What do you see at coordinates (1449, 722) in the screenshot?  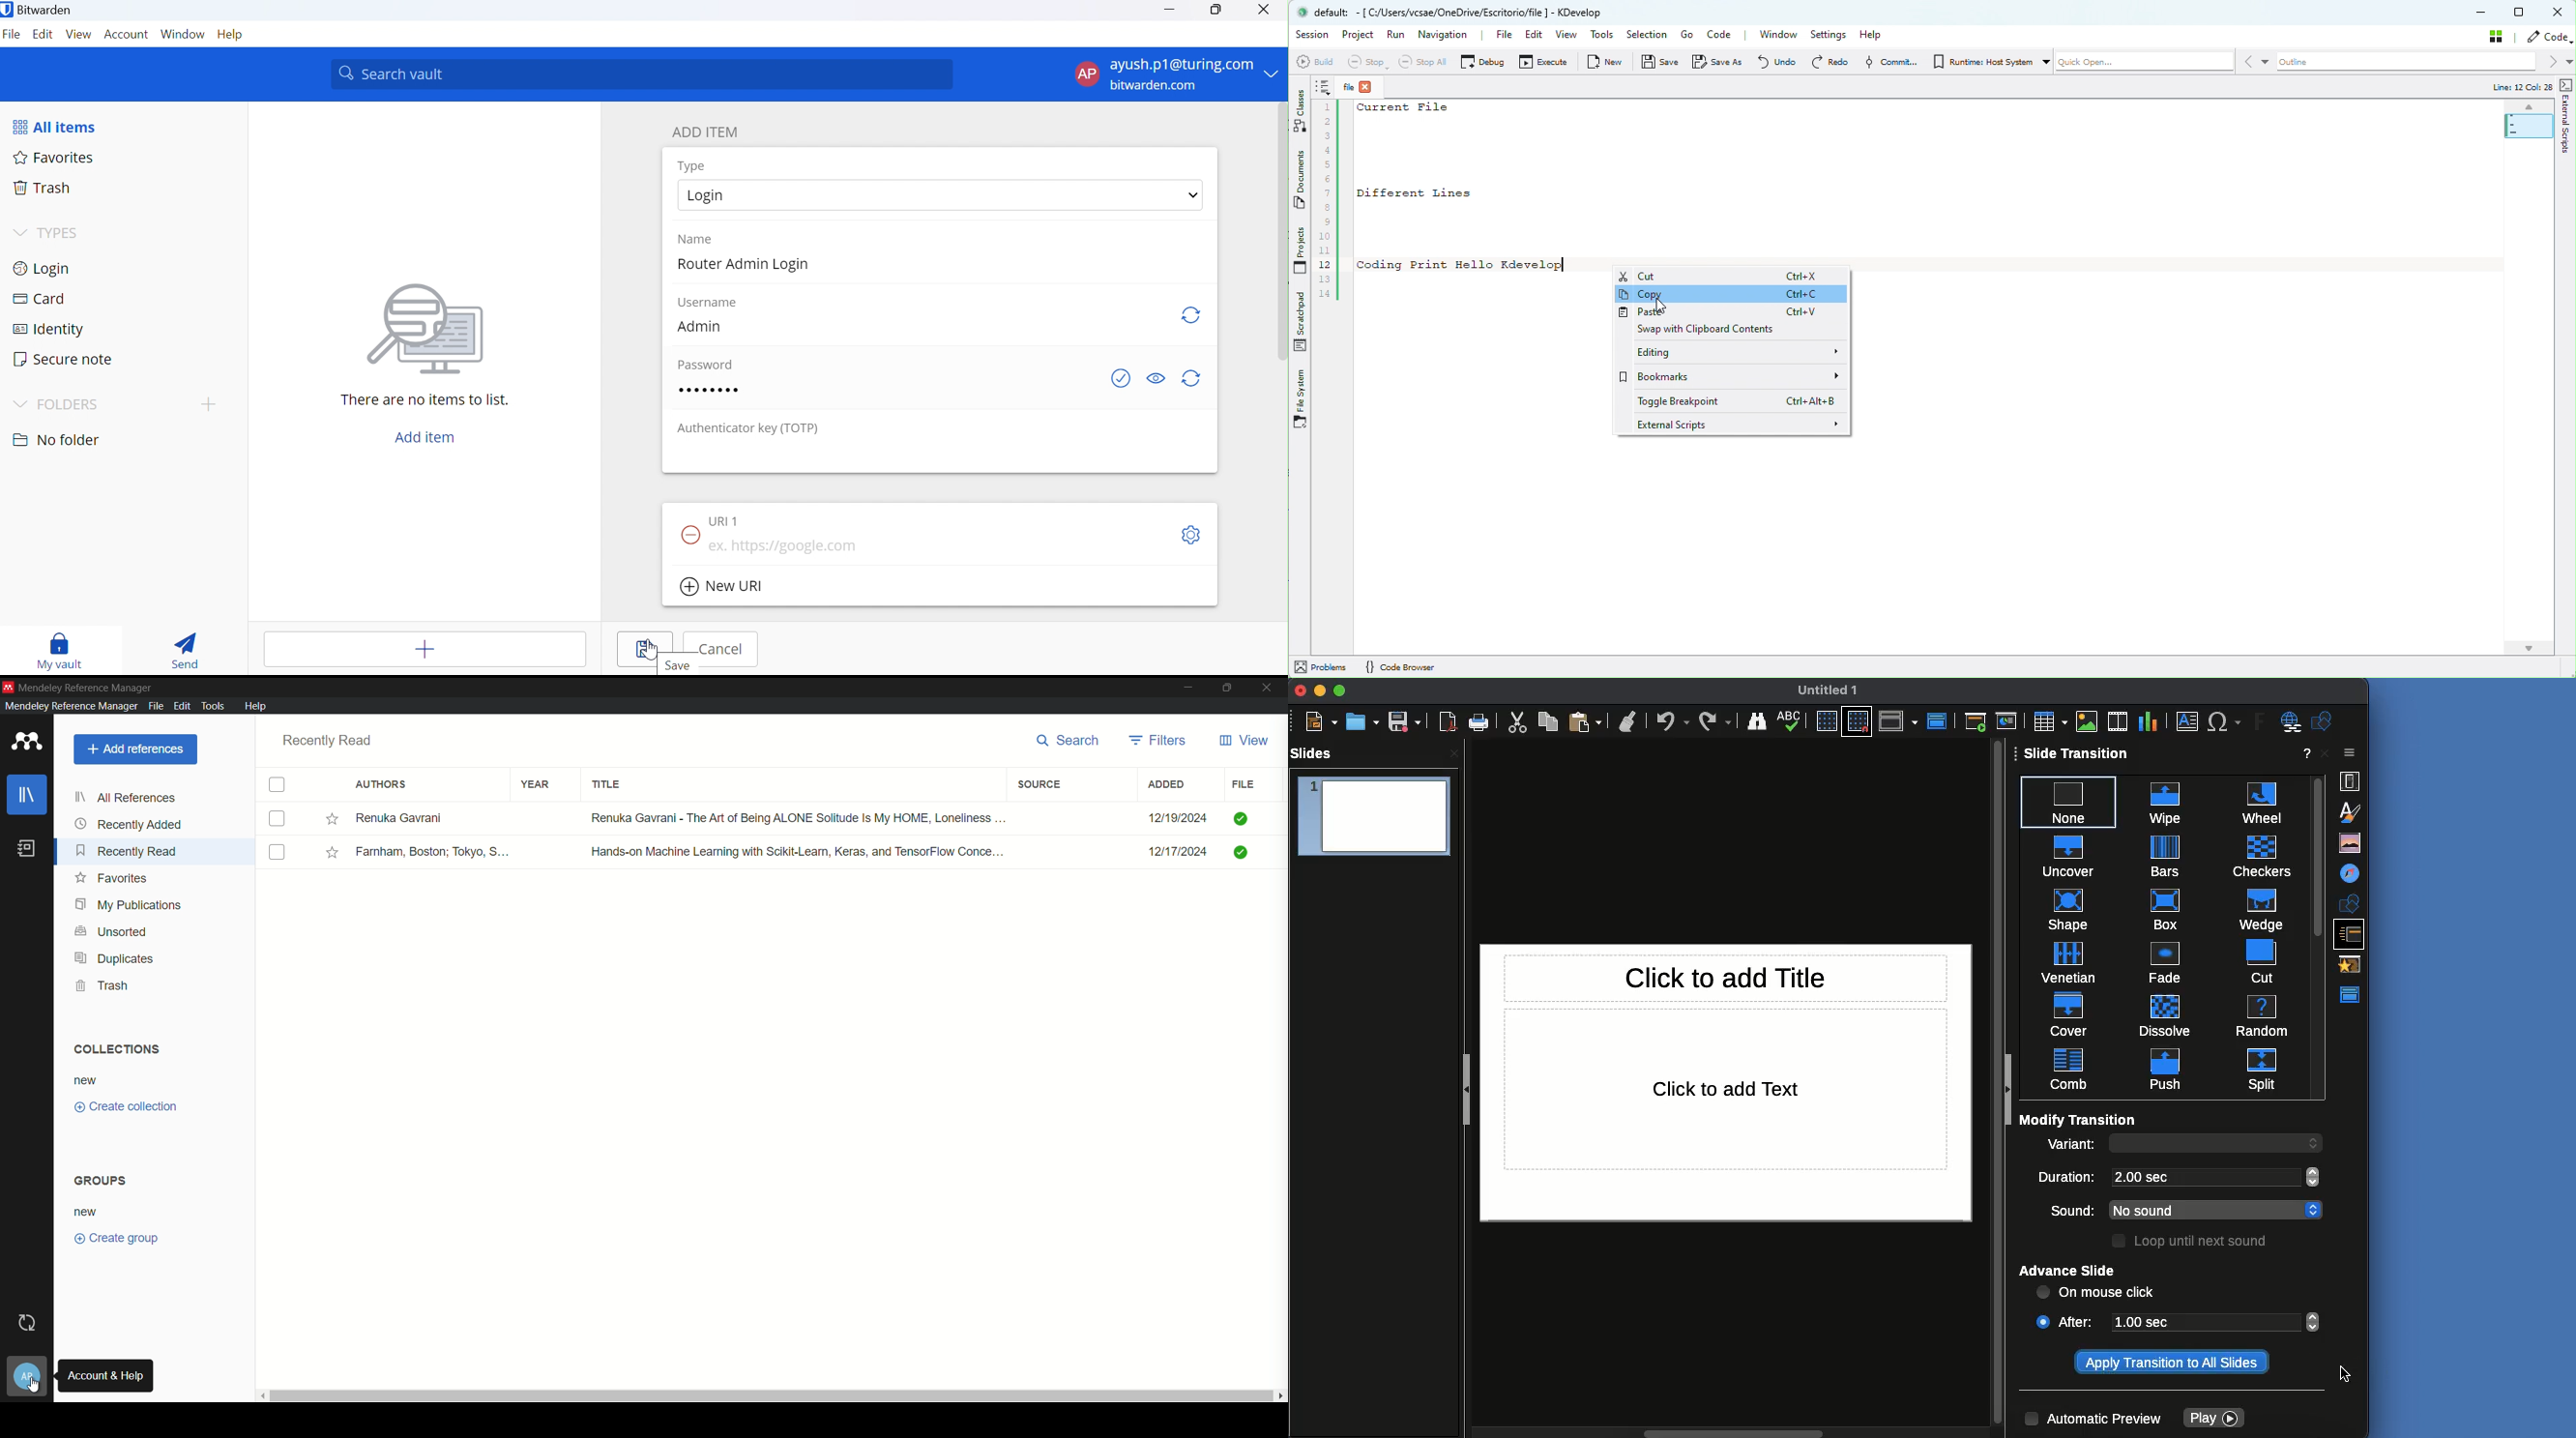 I see `Export as PDF` at bounding box center [1449, 722].